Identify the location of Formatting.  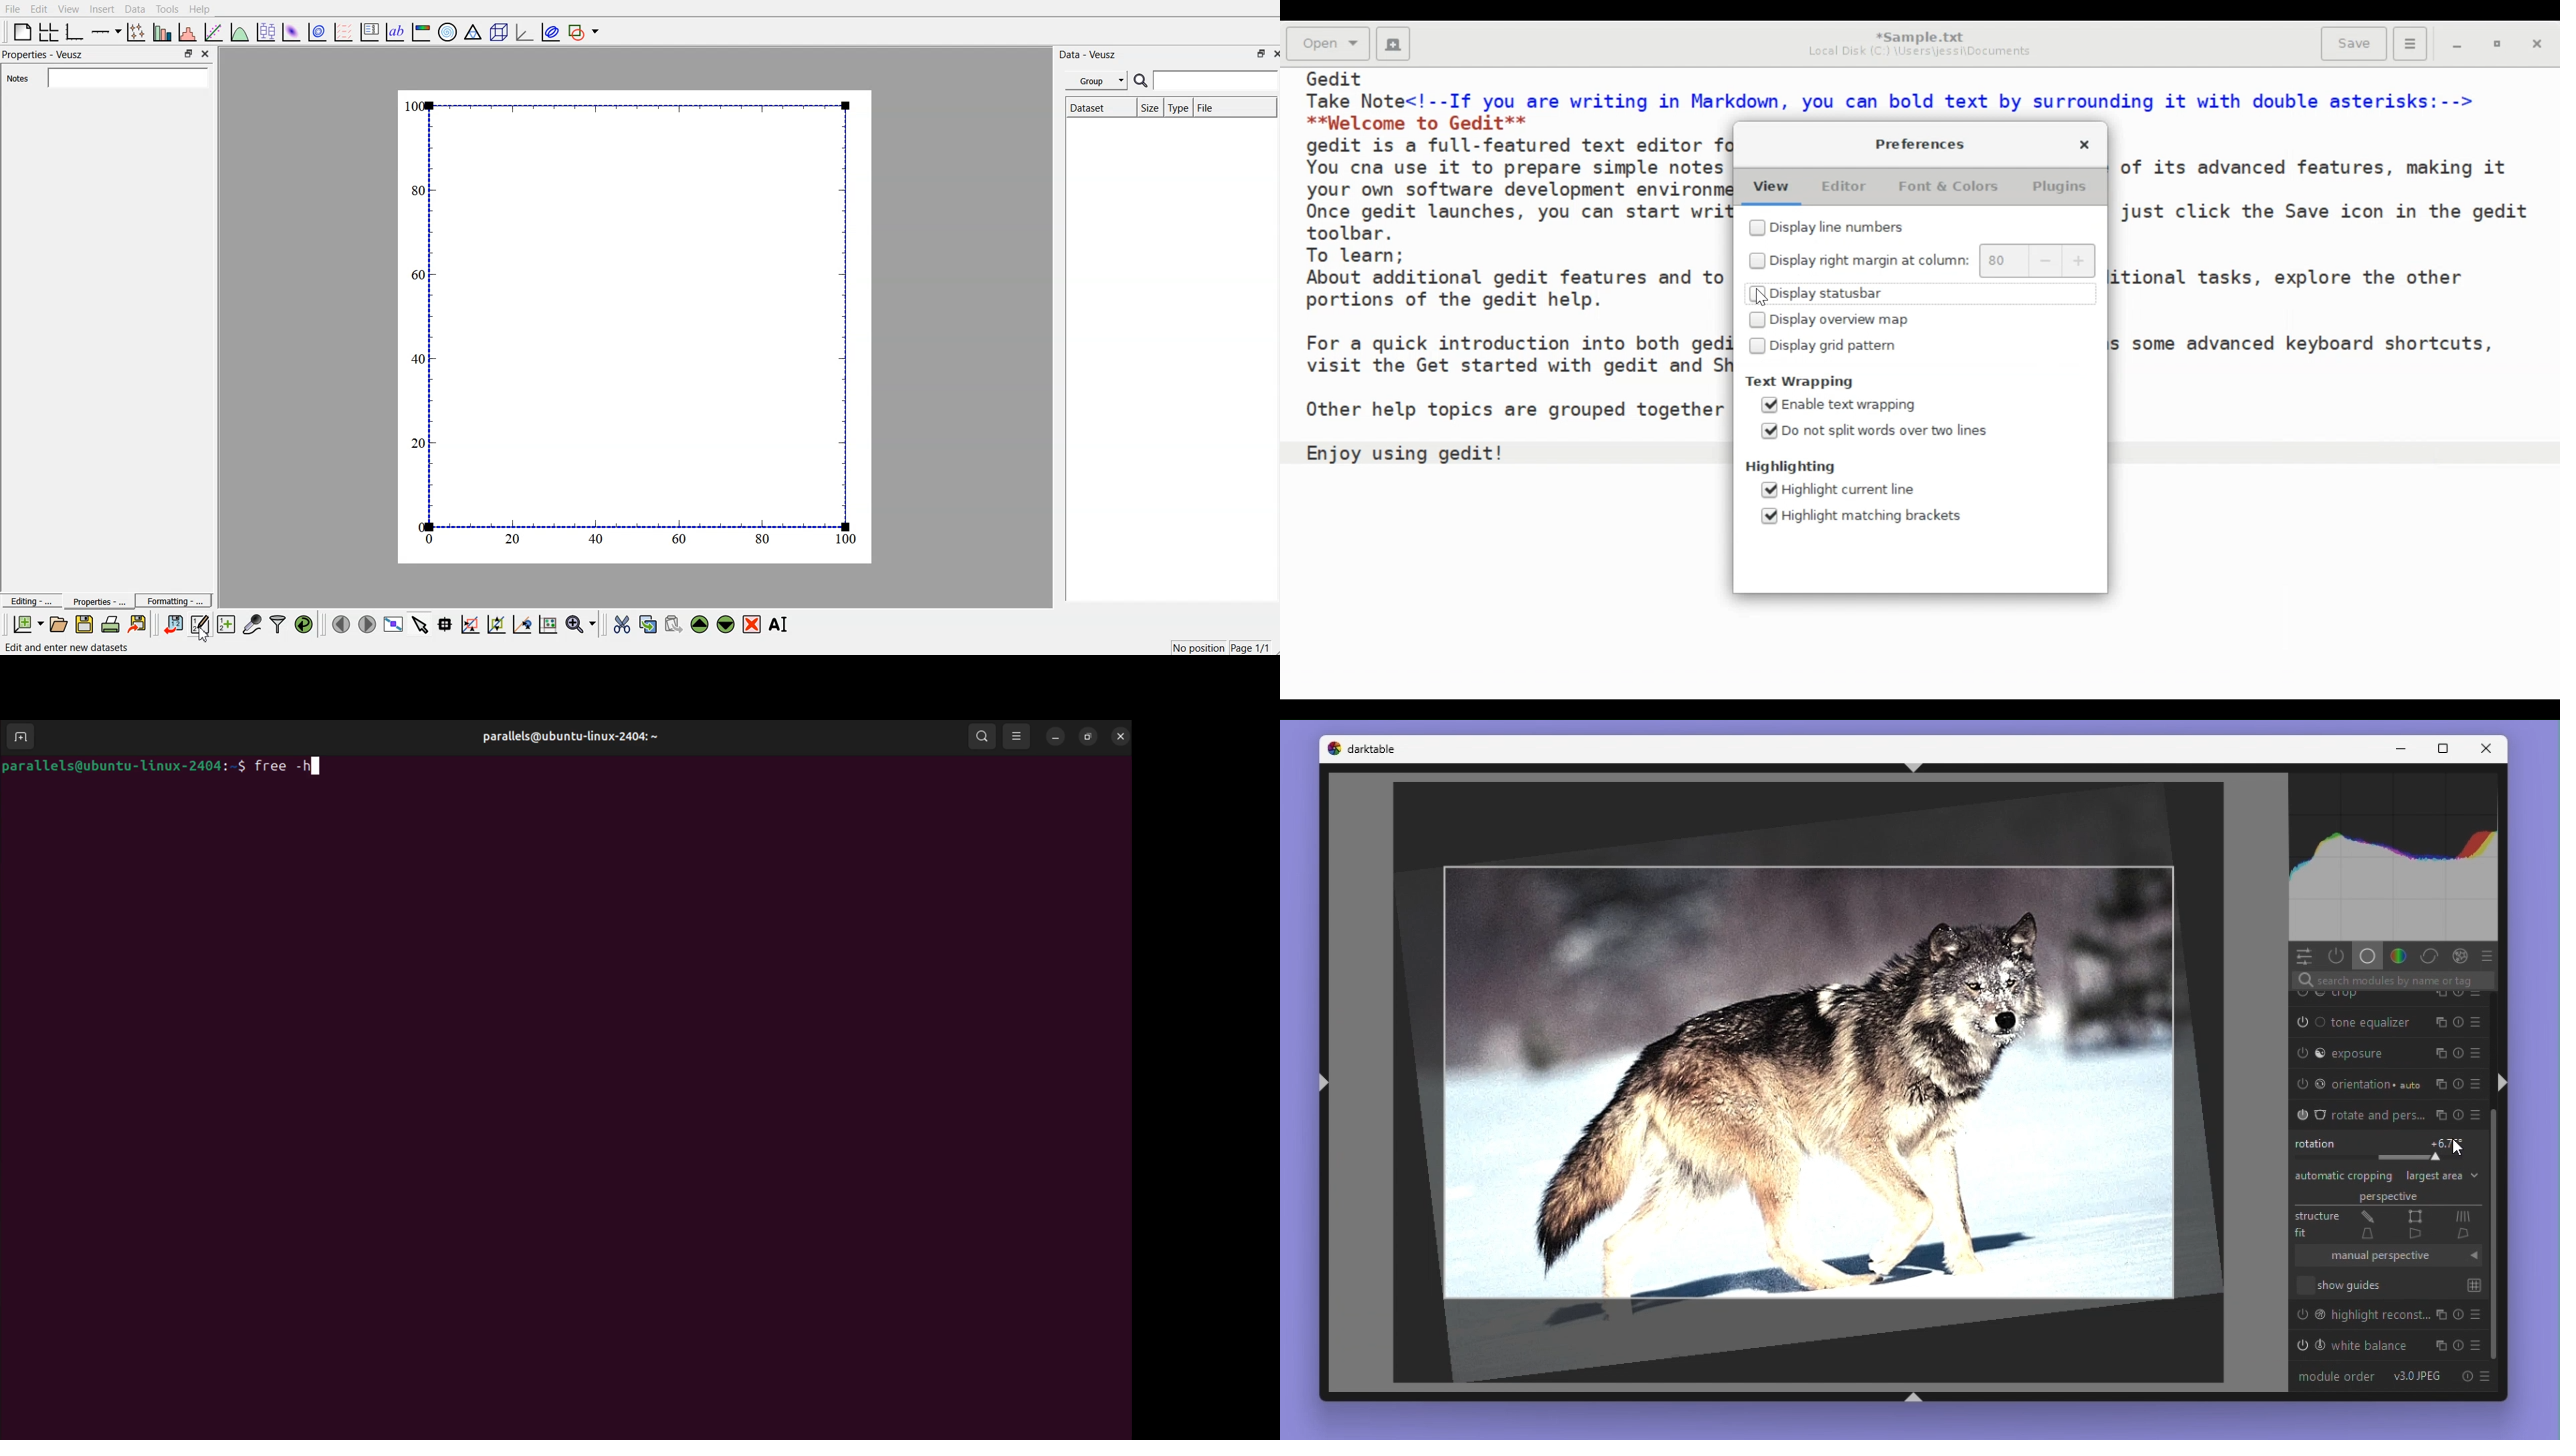
(174, 599).